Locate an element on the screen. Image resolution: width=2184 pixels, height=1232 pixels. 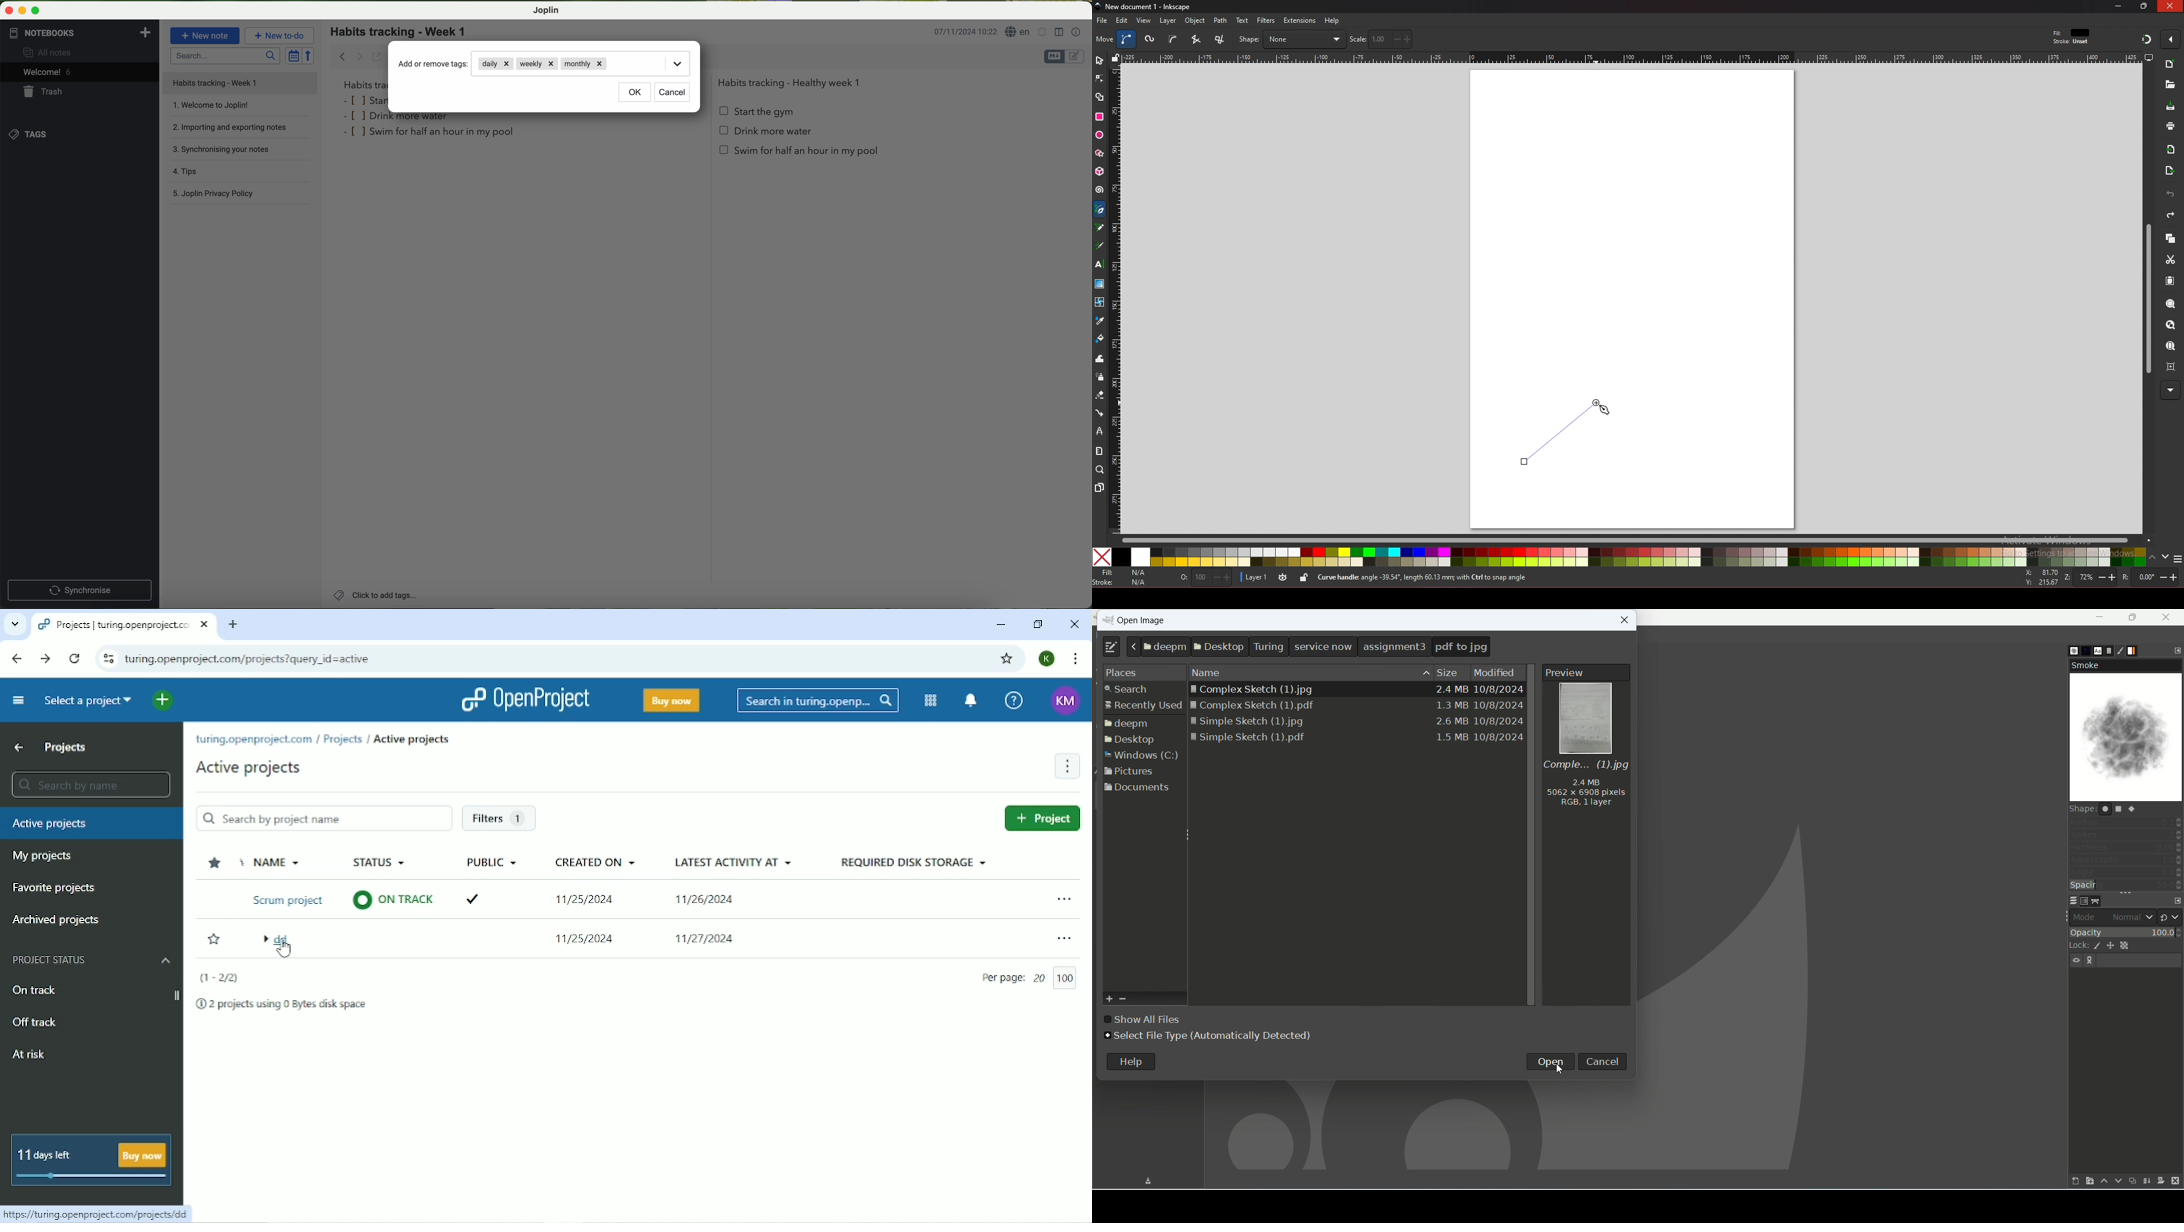
brush editor is located at coordinates (2121, 649).